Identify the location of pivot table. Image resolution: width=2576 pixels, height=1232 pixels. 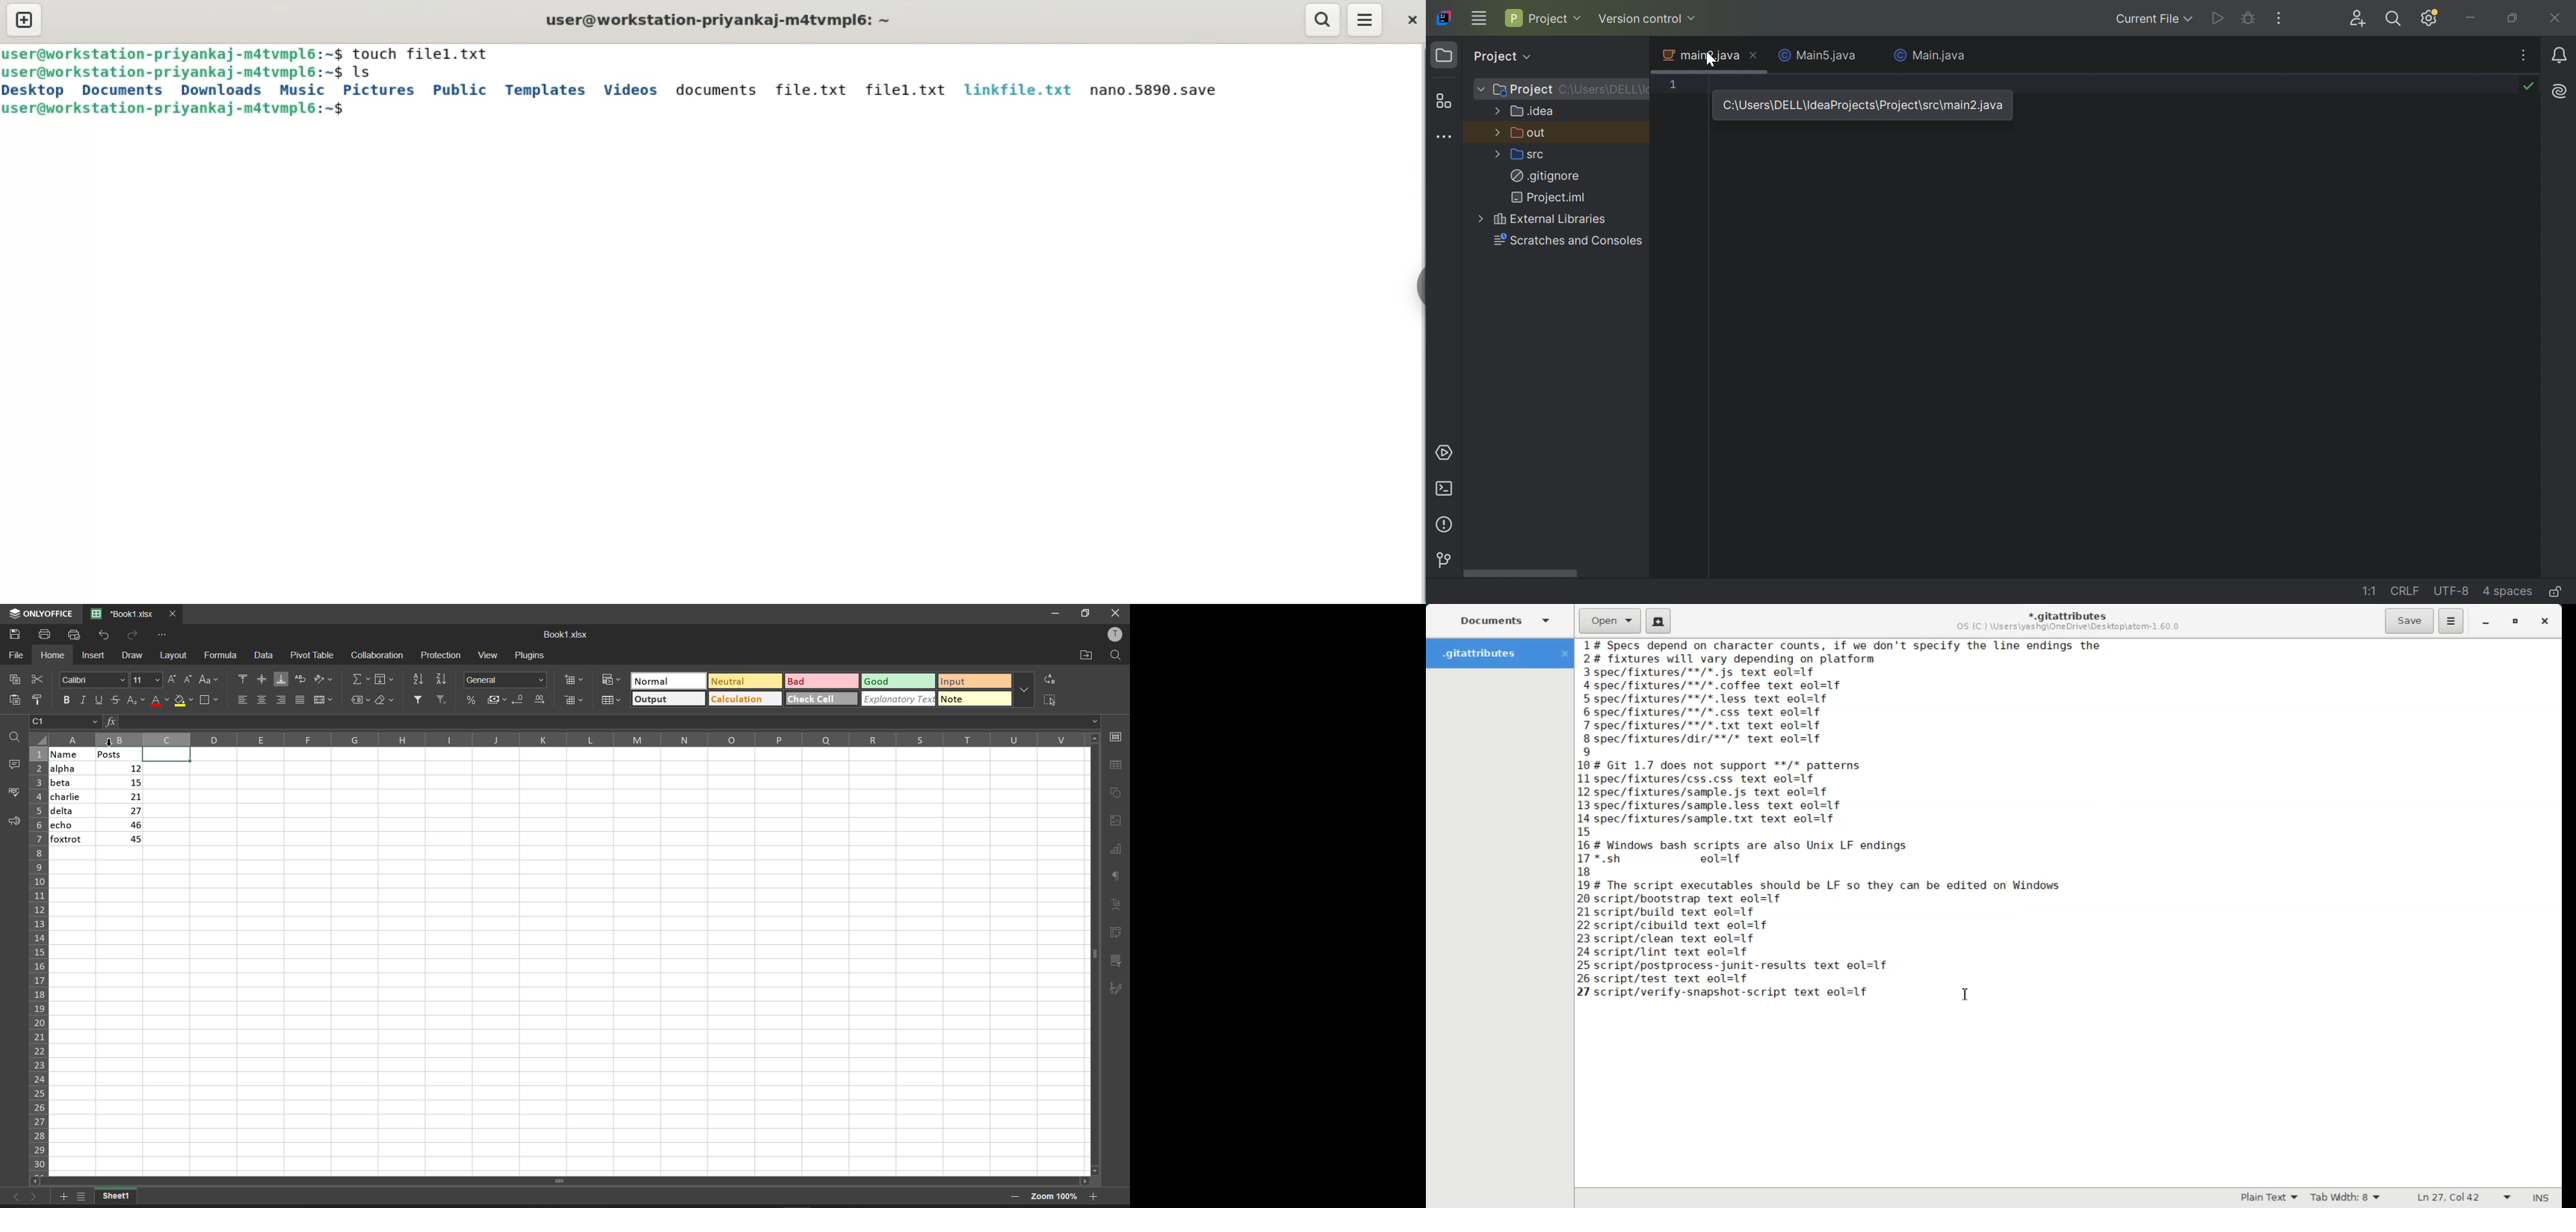
(314, 655).